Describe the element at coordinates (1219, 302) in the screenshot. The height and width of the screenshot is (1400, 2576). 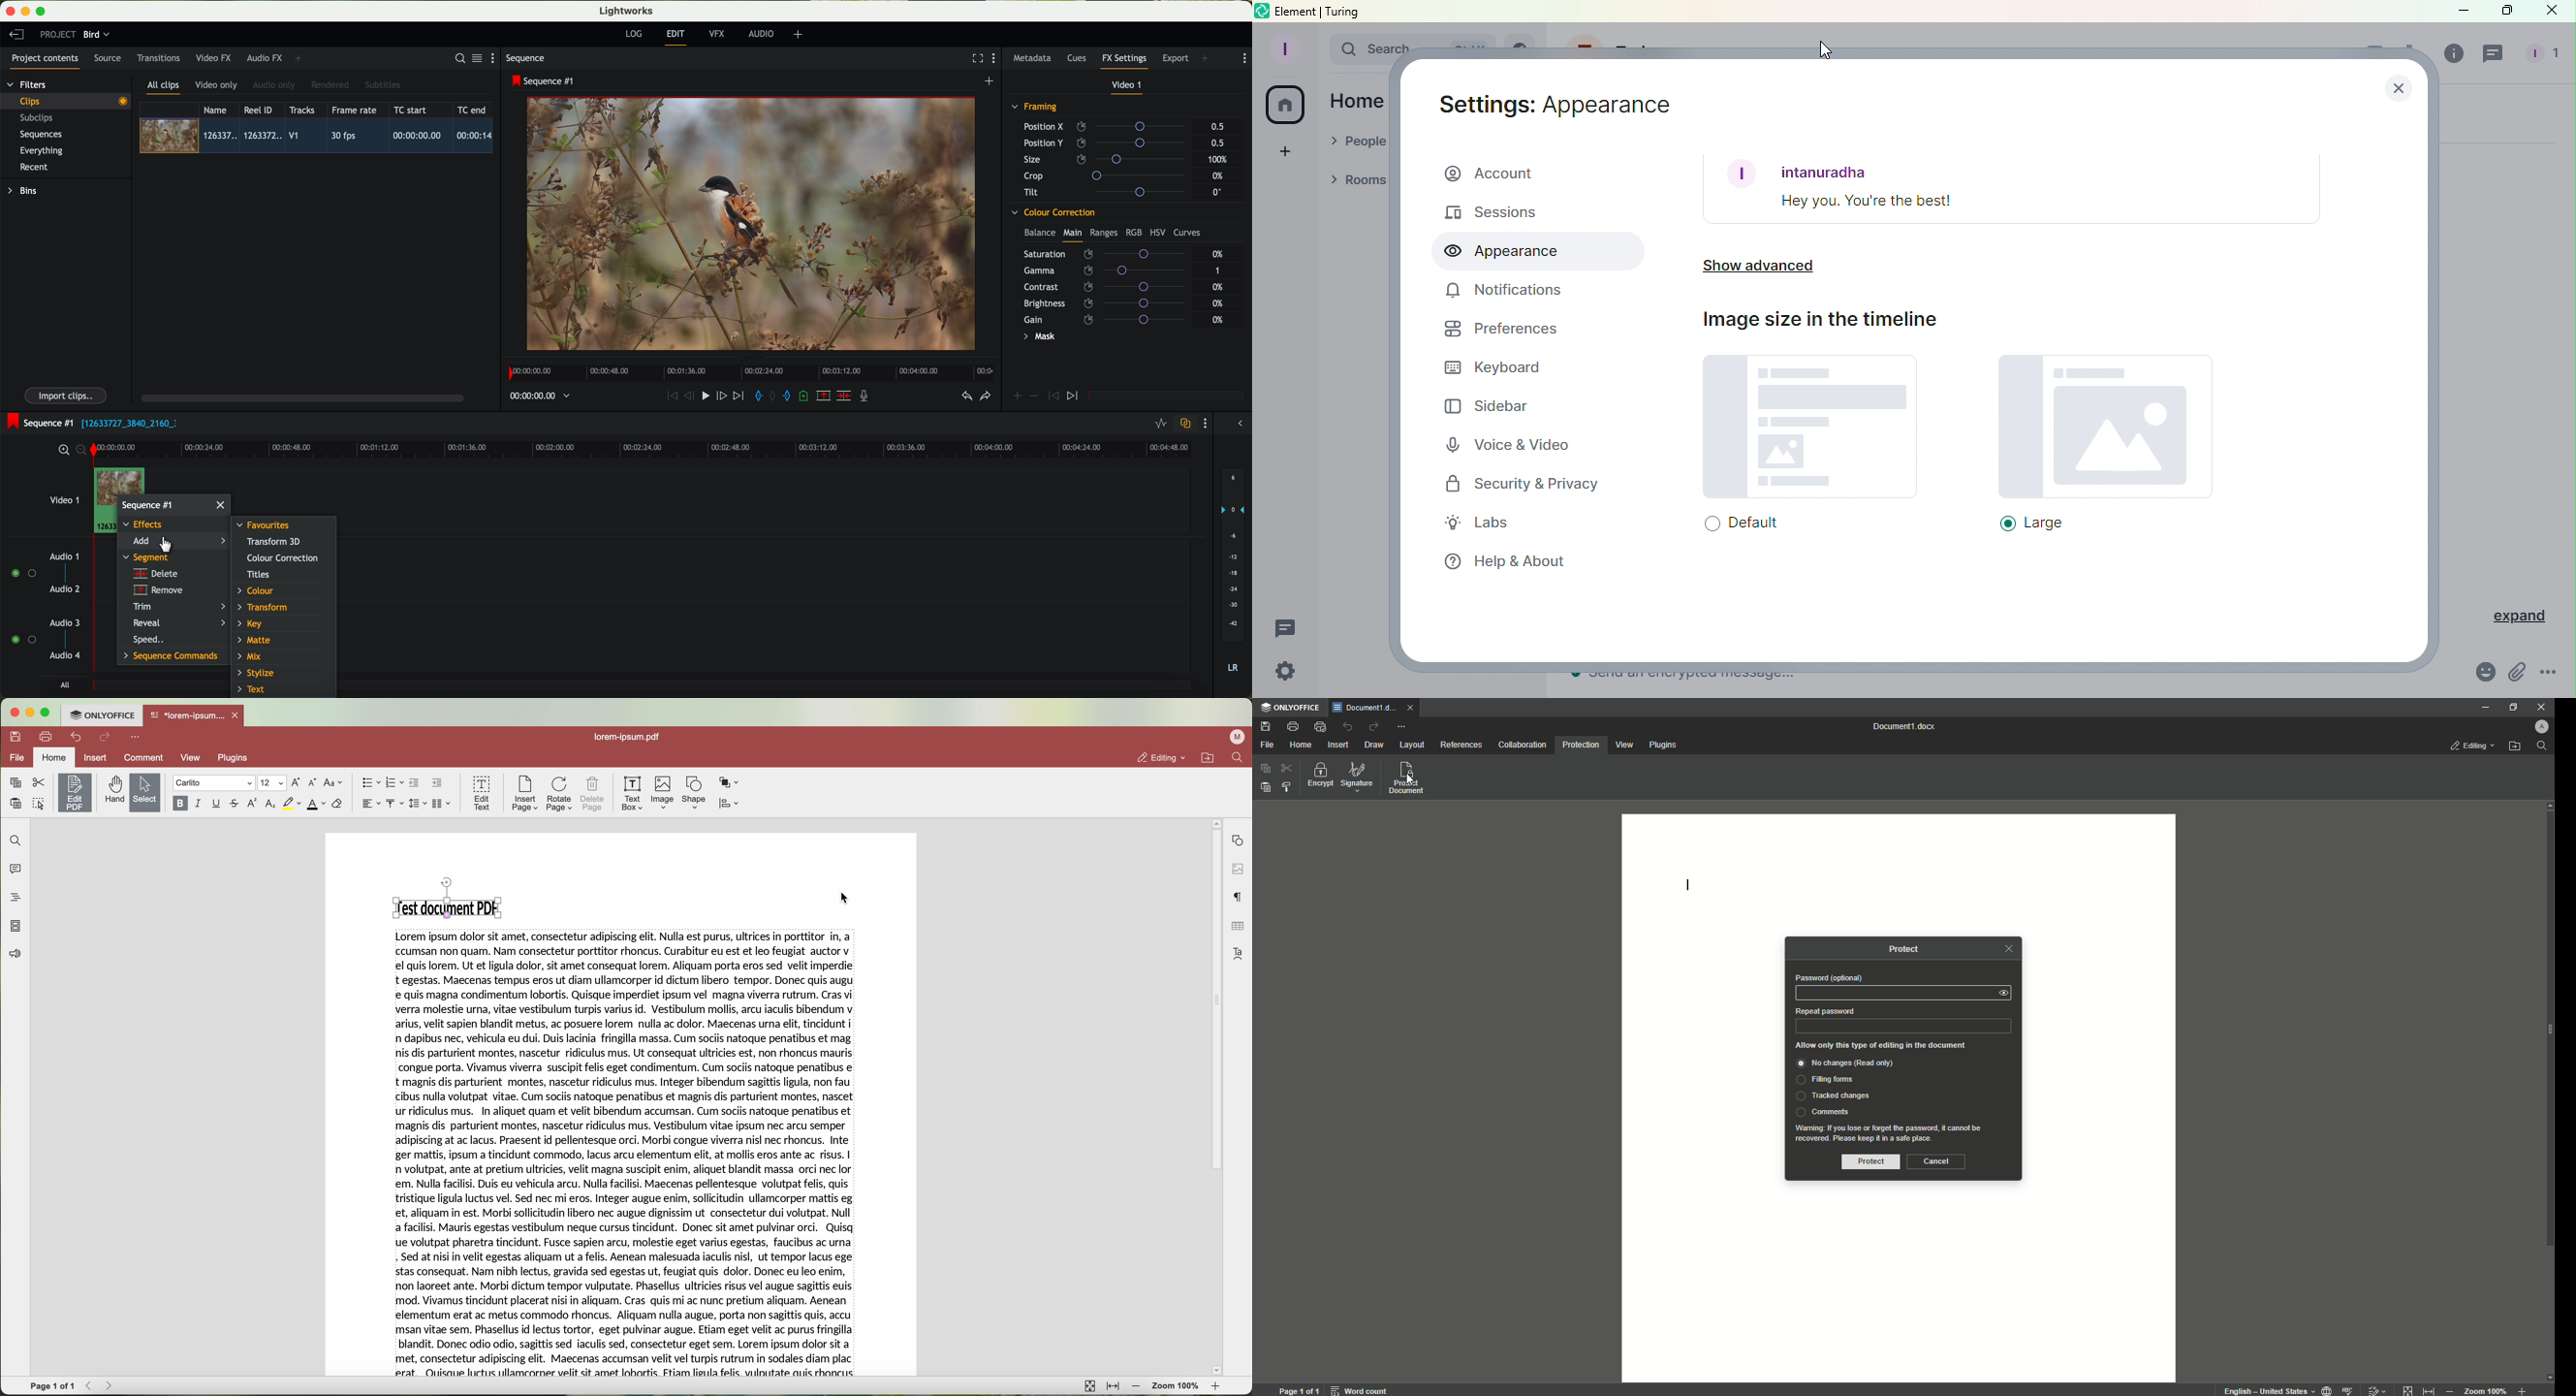
I see `0%` at that location.